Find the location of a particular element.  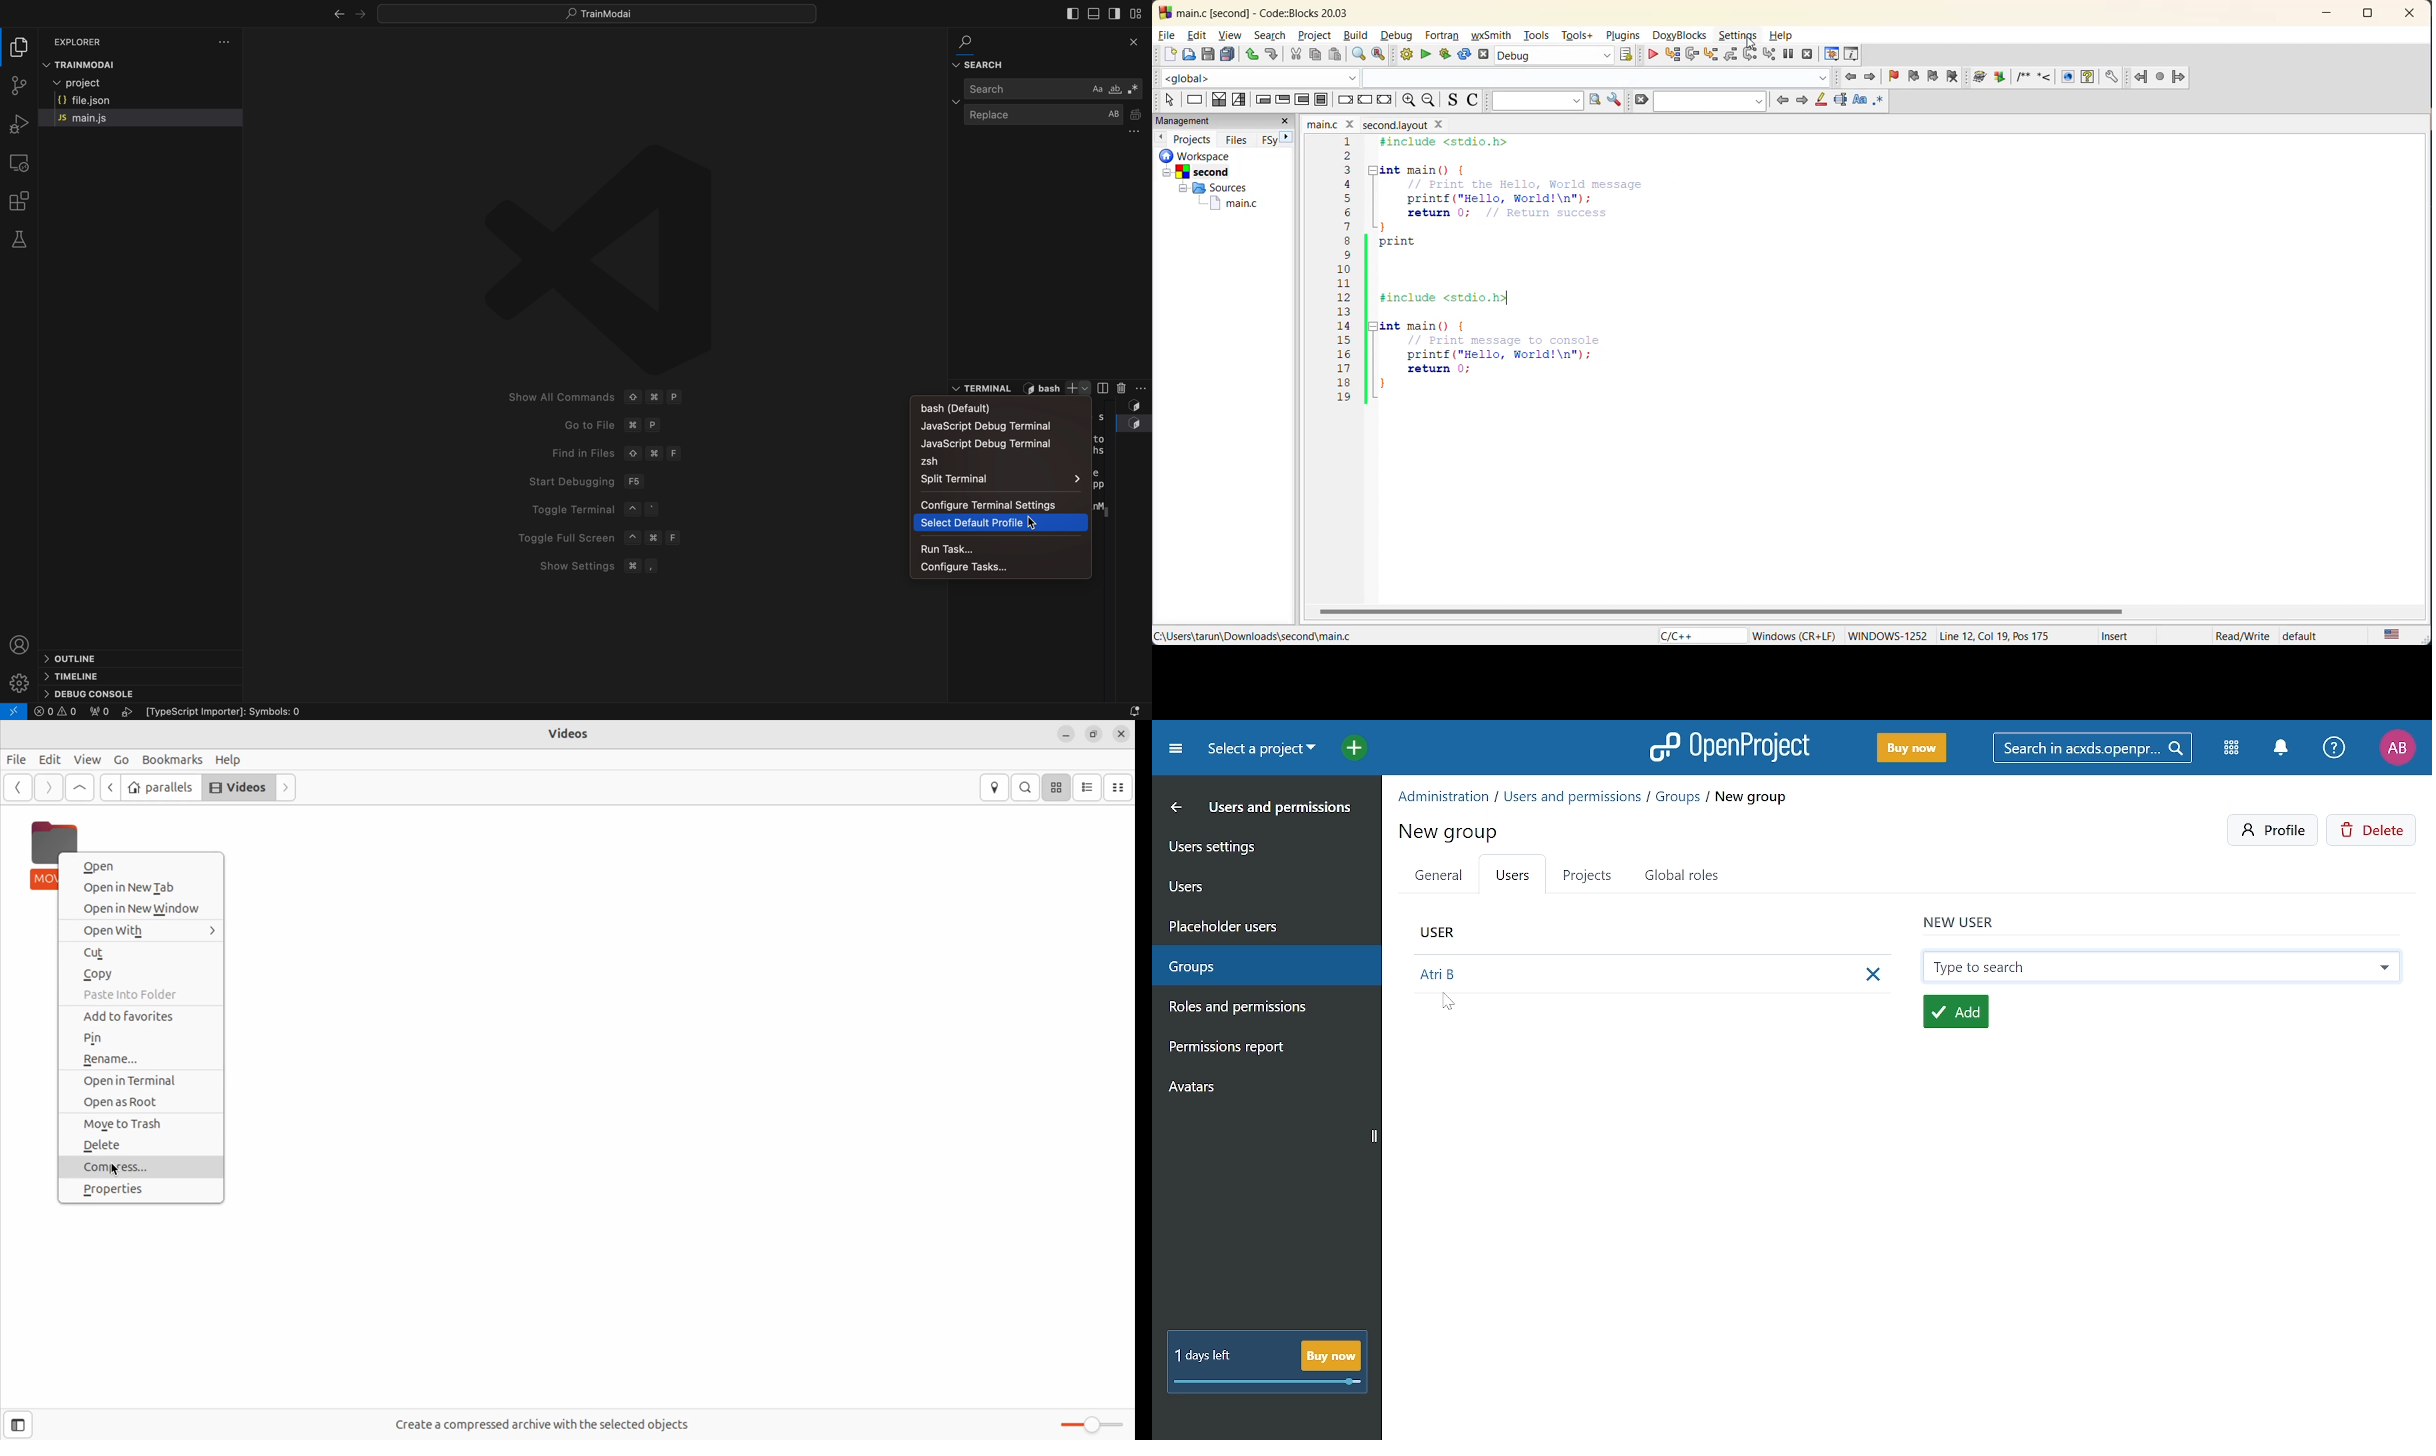

arrow left is located at coordinates (339, 15).